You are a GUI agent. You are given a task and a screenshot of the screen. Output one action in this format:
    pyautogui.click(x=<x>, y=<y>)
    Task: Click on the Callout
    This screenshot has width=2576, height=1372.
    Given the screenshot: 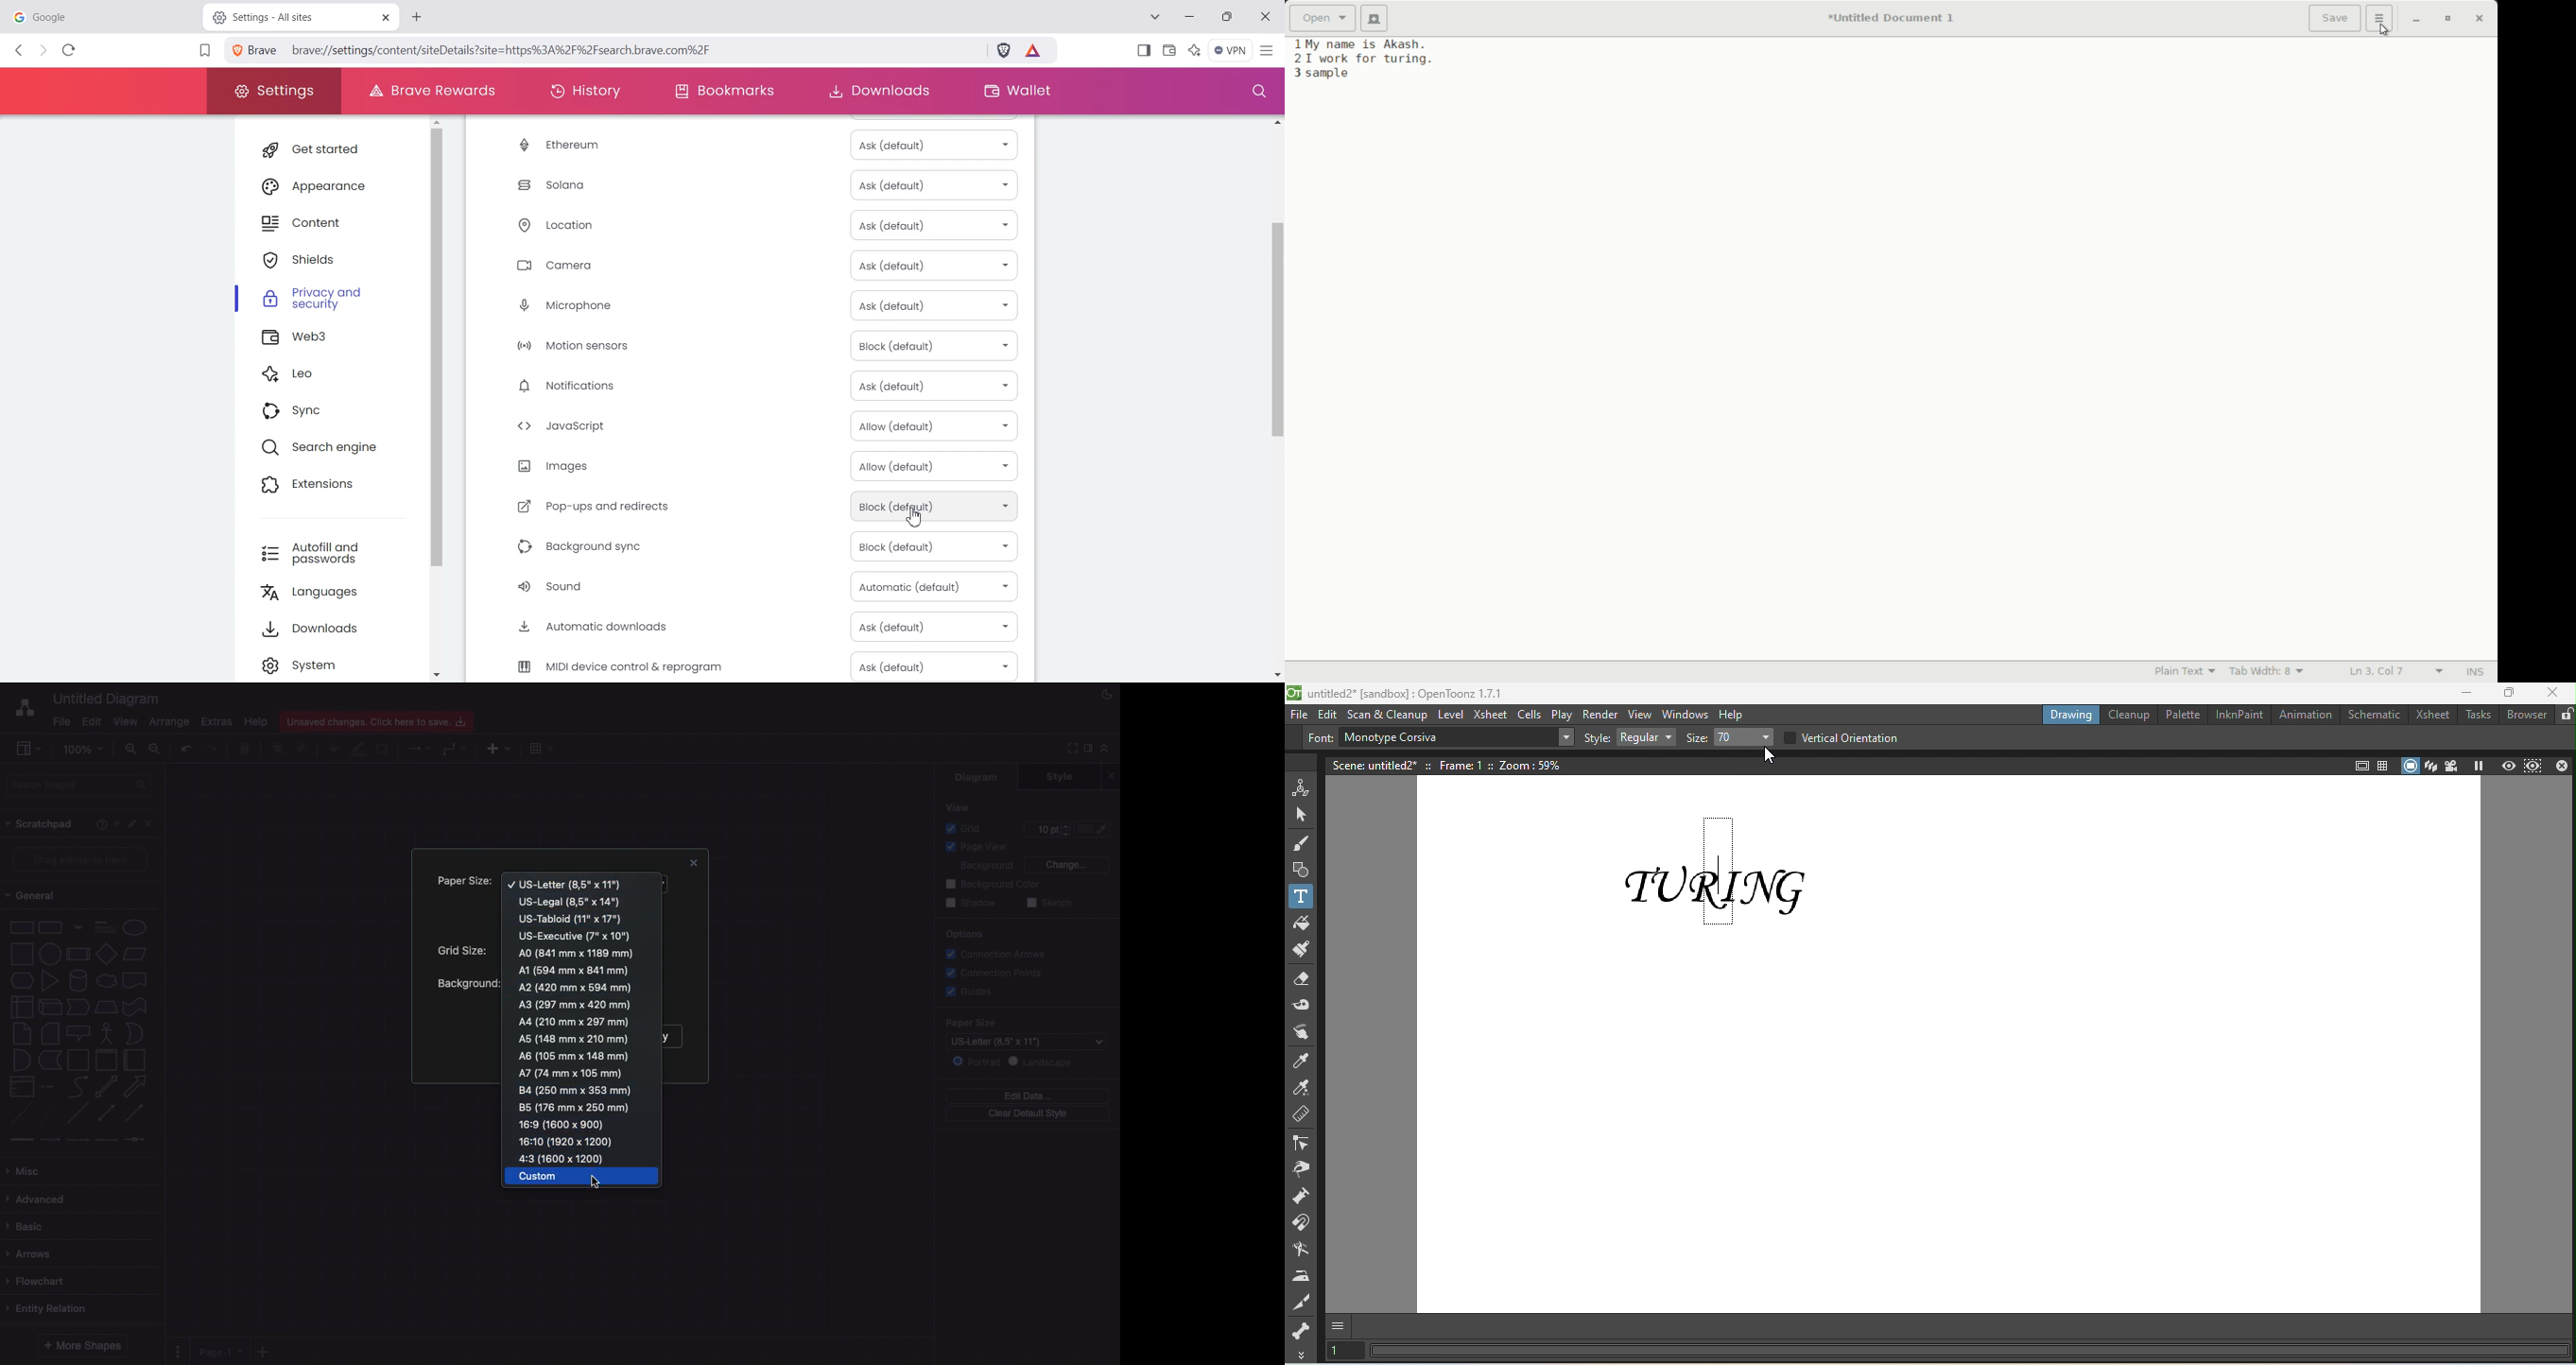 What is the action you would take?
    pyautogui.click(x=79, y=1033)
    